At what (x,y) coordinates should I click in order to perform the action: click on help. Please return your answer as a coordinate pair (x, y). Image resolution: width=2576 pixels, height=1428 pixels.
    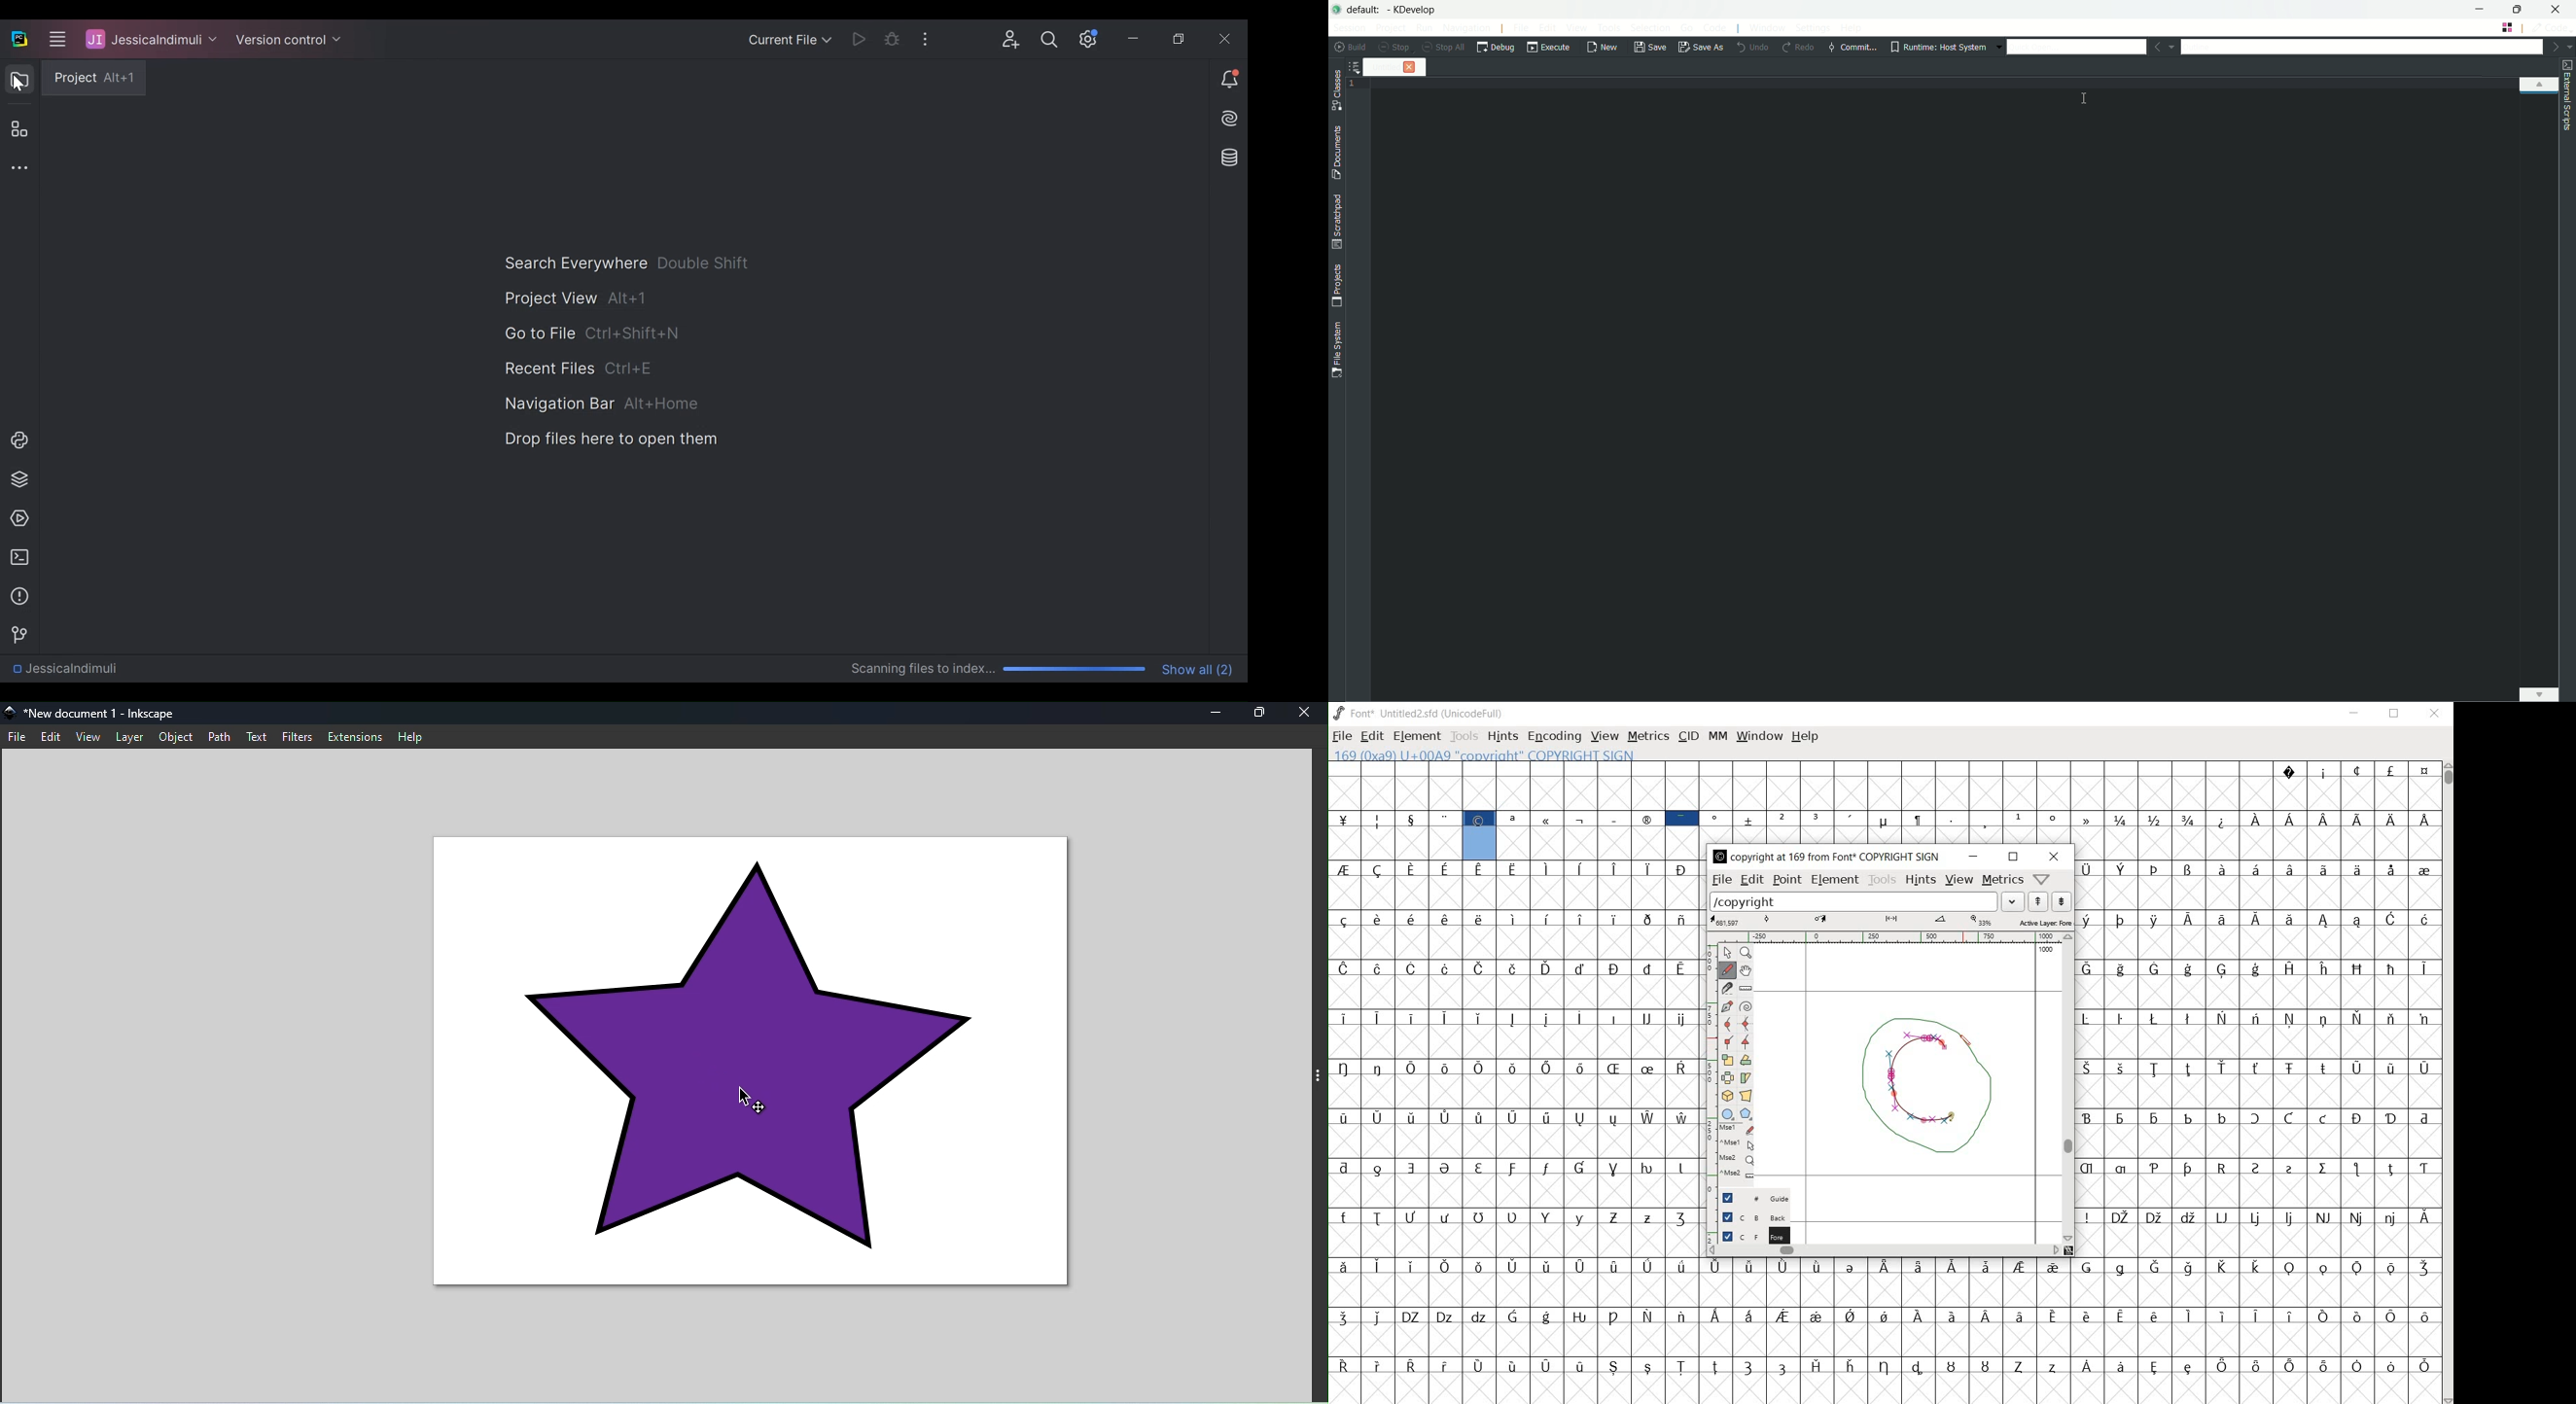
    Looking at the image, I should click on (1805, 736).